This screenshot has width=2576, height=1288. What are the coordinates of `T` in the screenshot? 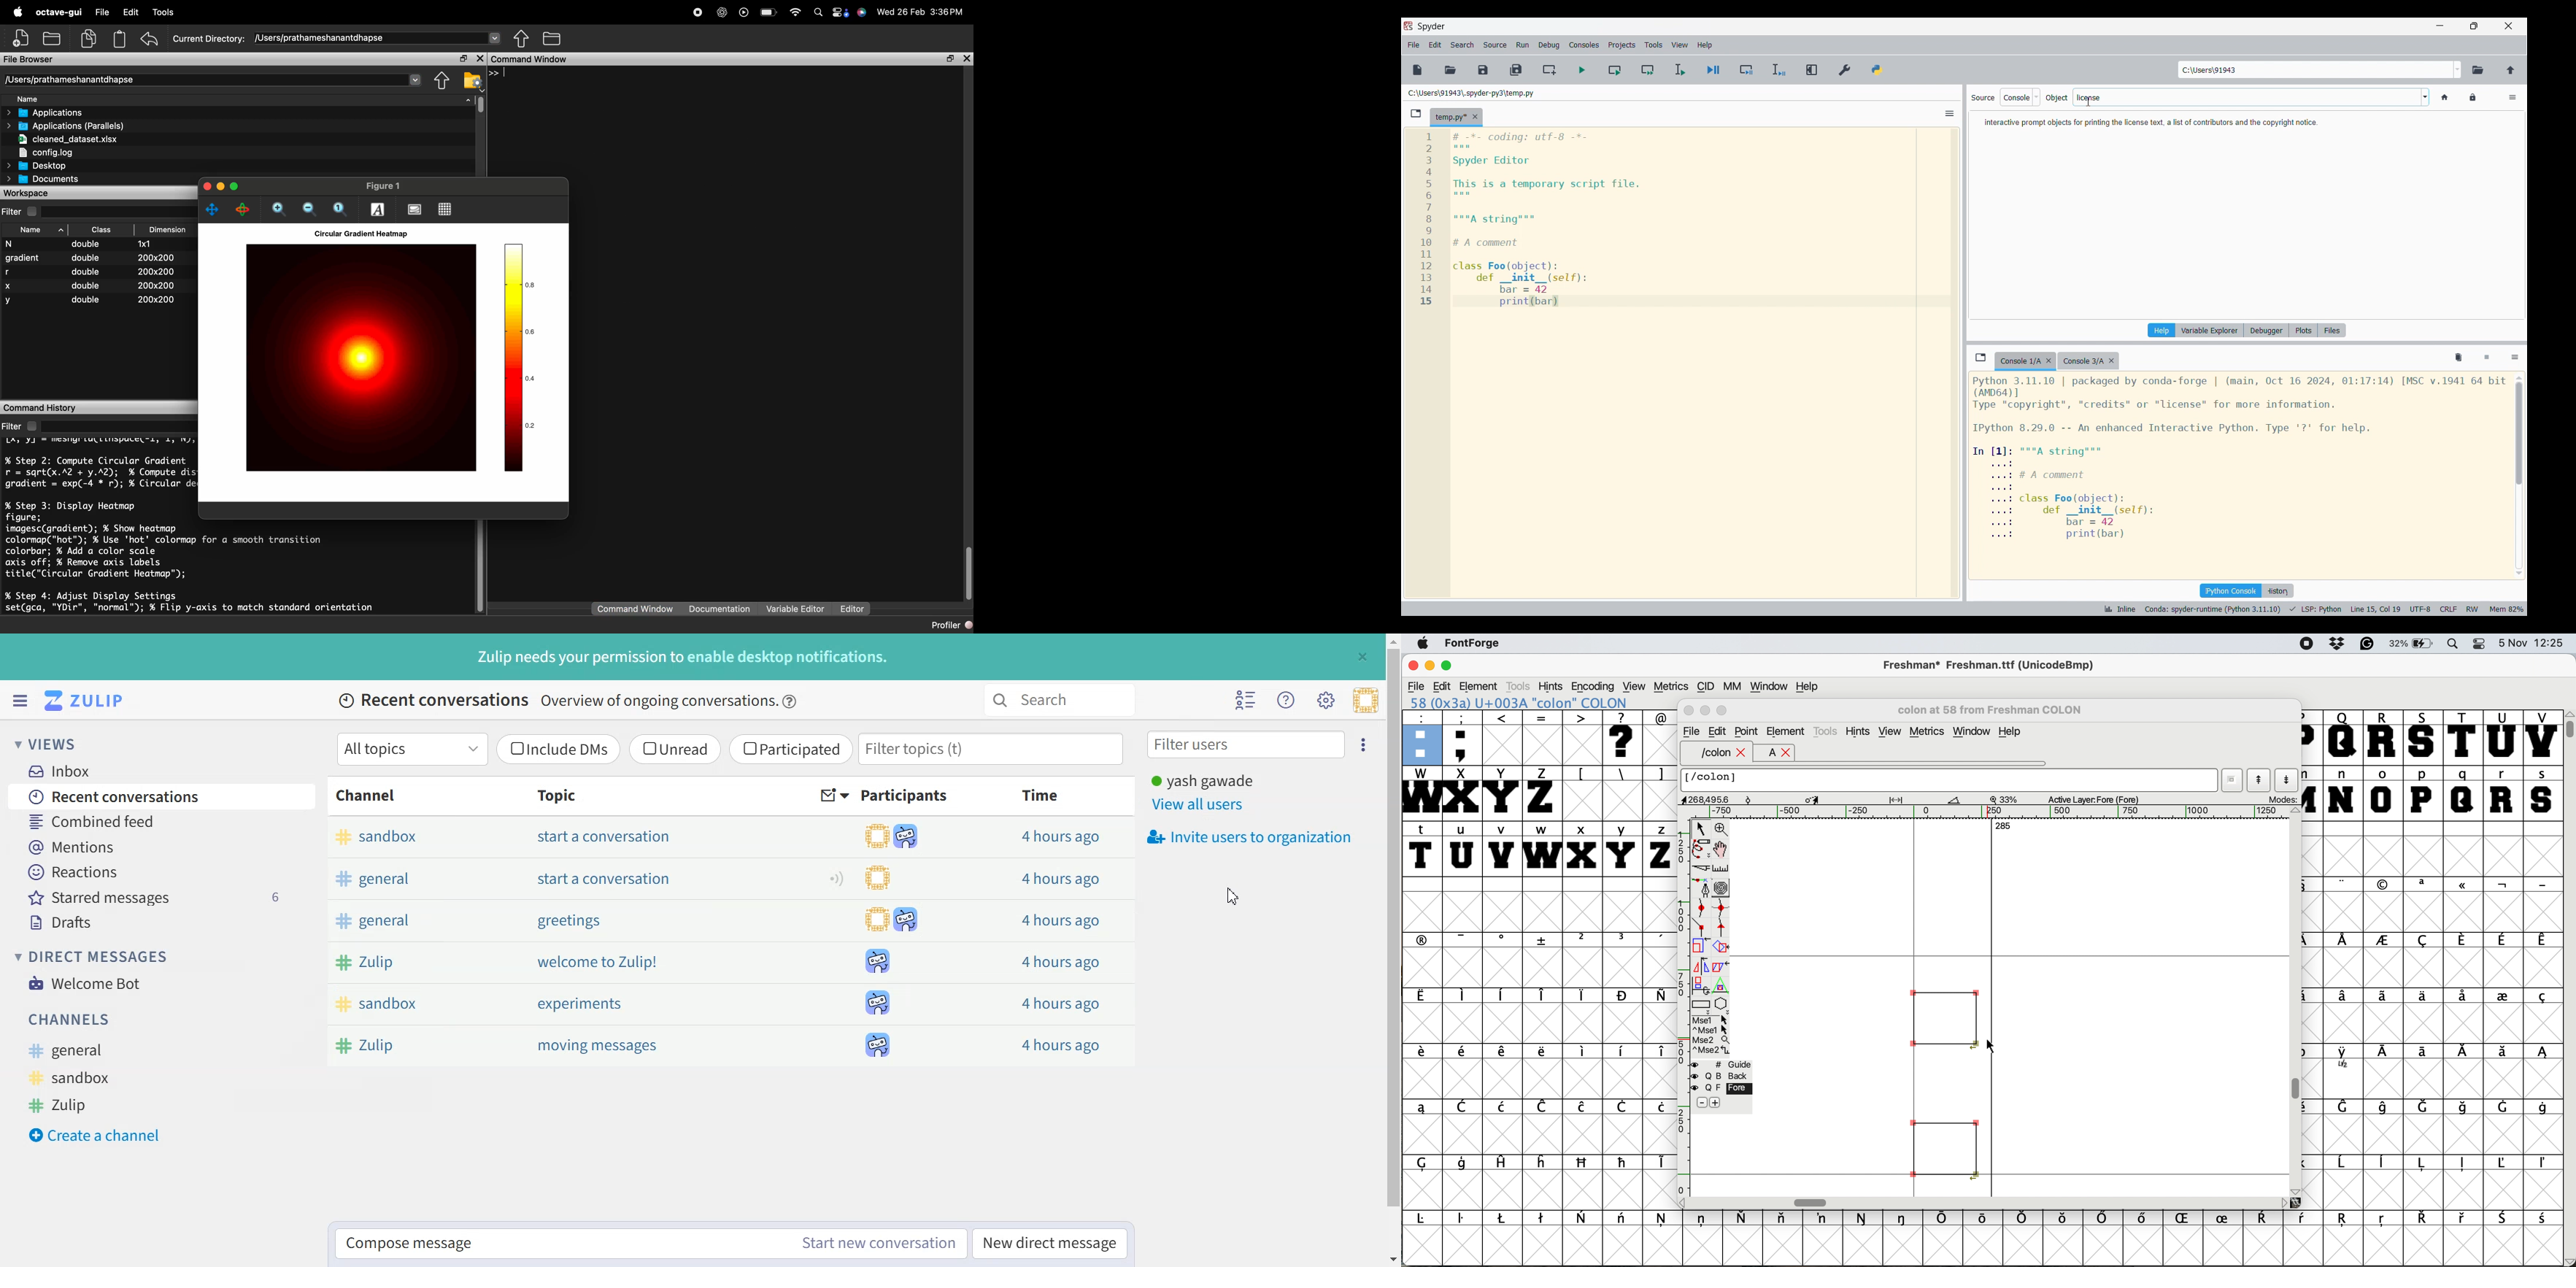 It's located at (2462, 736).